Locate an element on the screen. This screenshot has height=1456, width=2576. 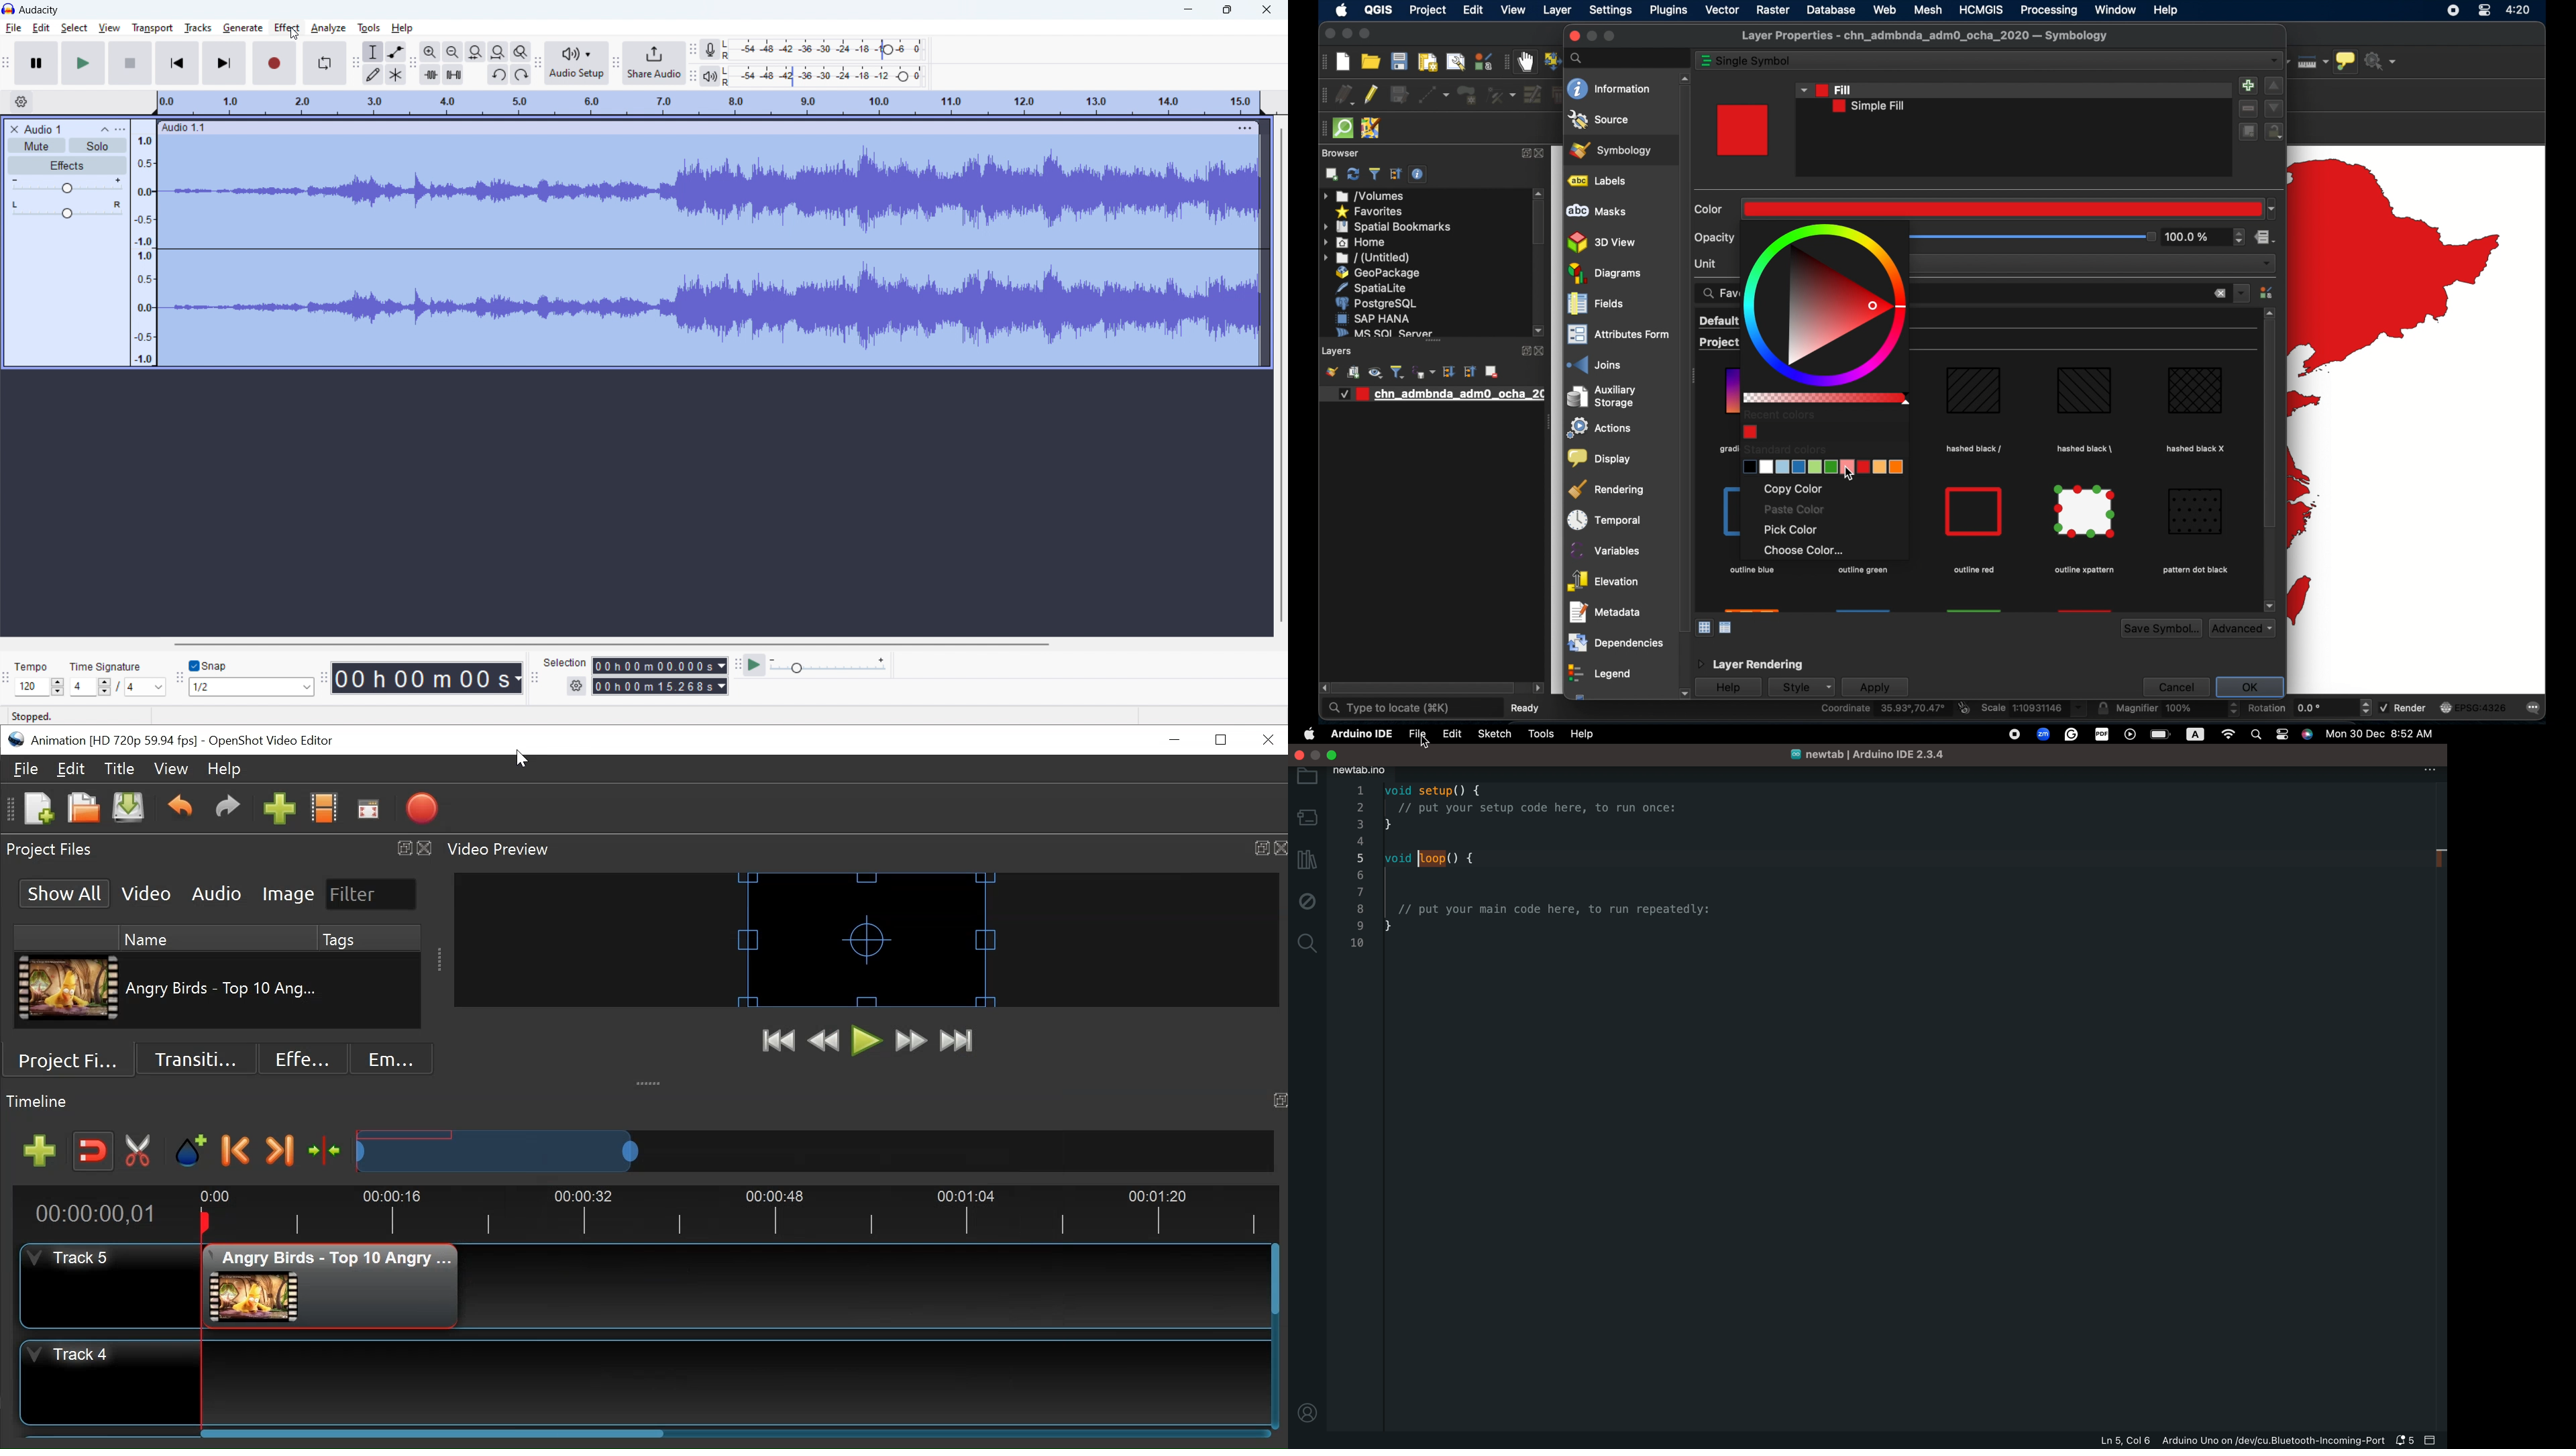
selected audio track is located at coordinates (712, 252).